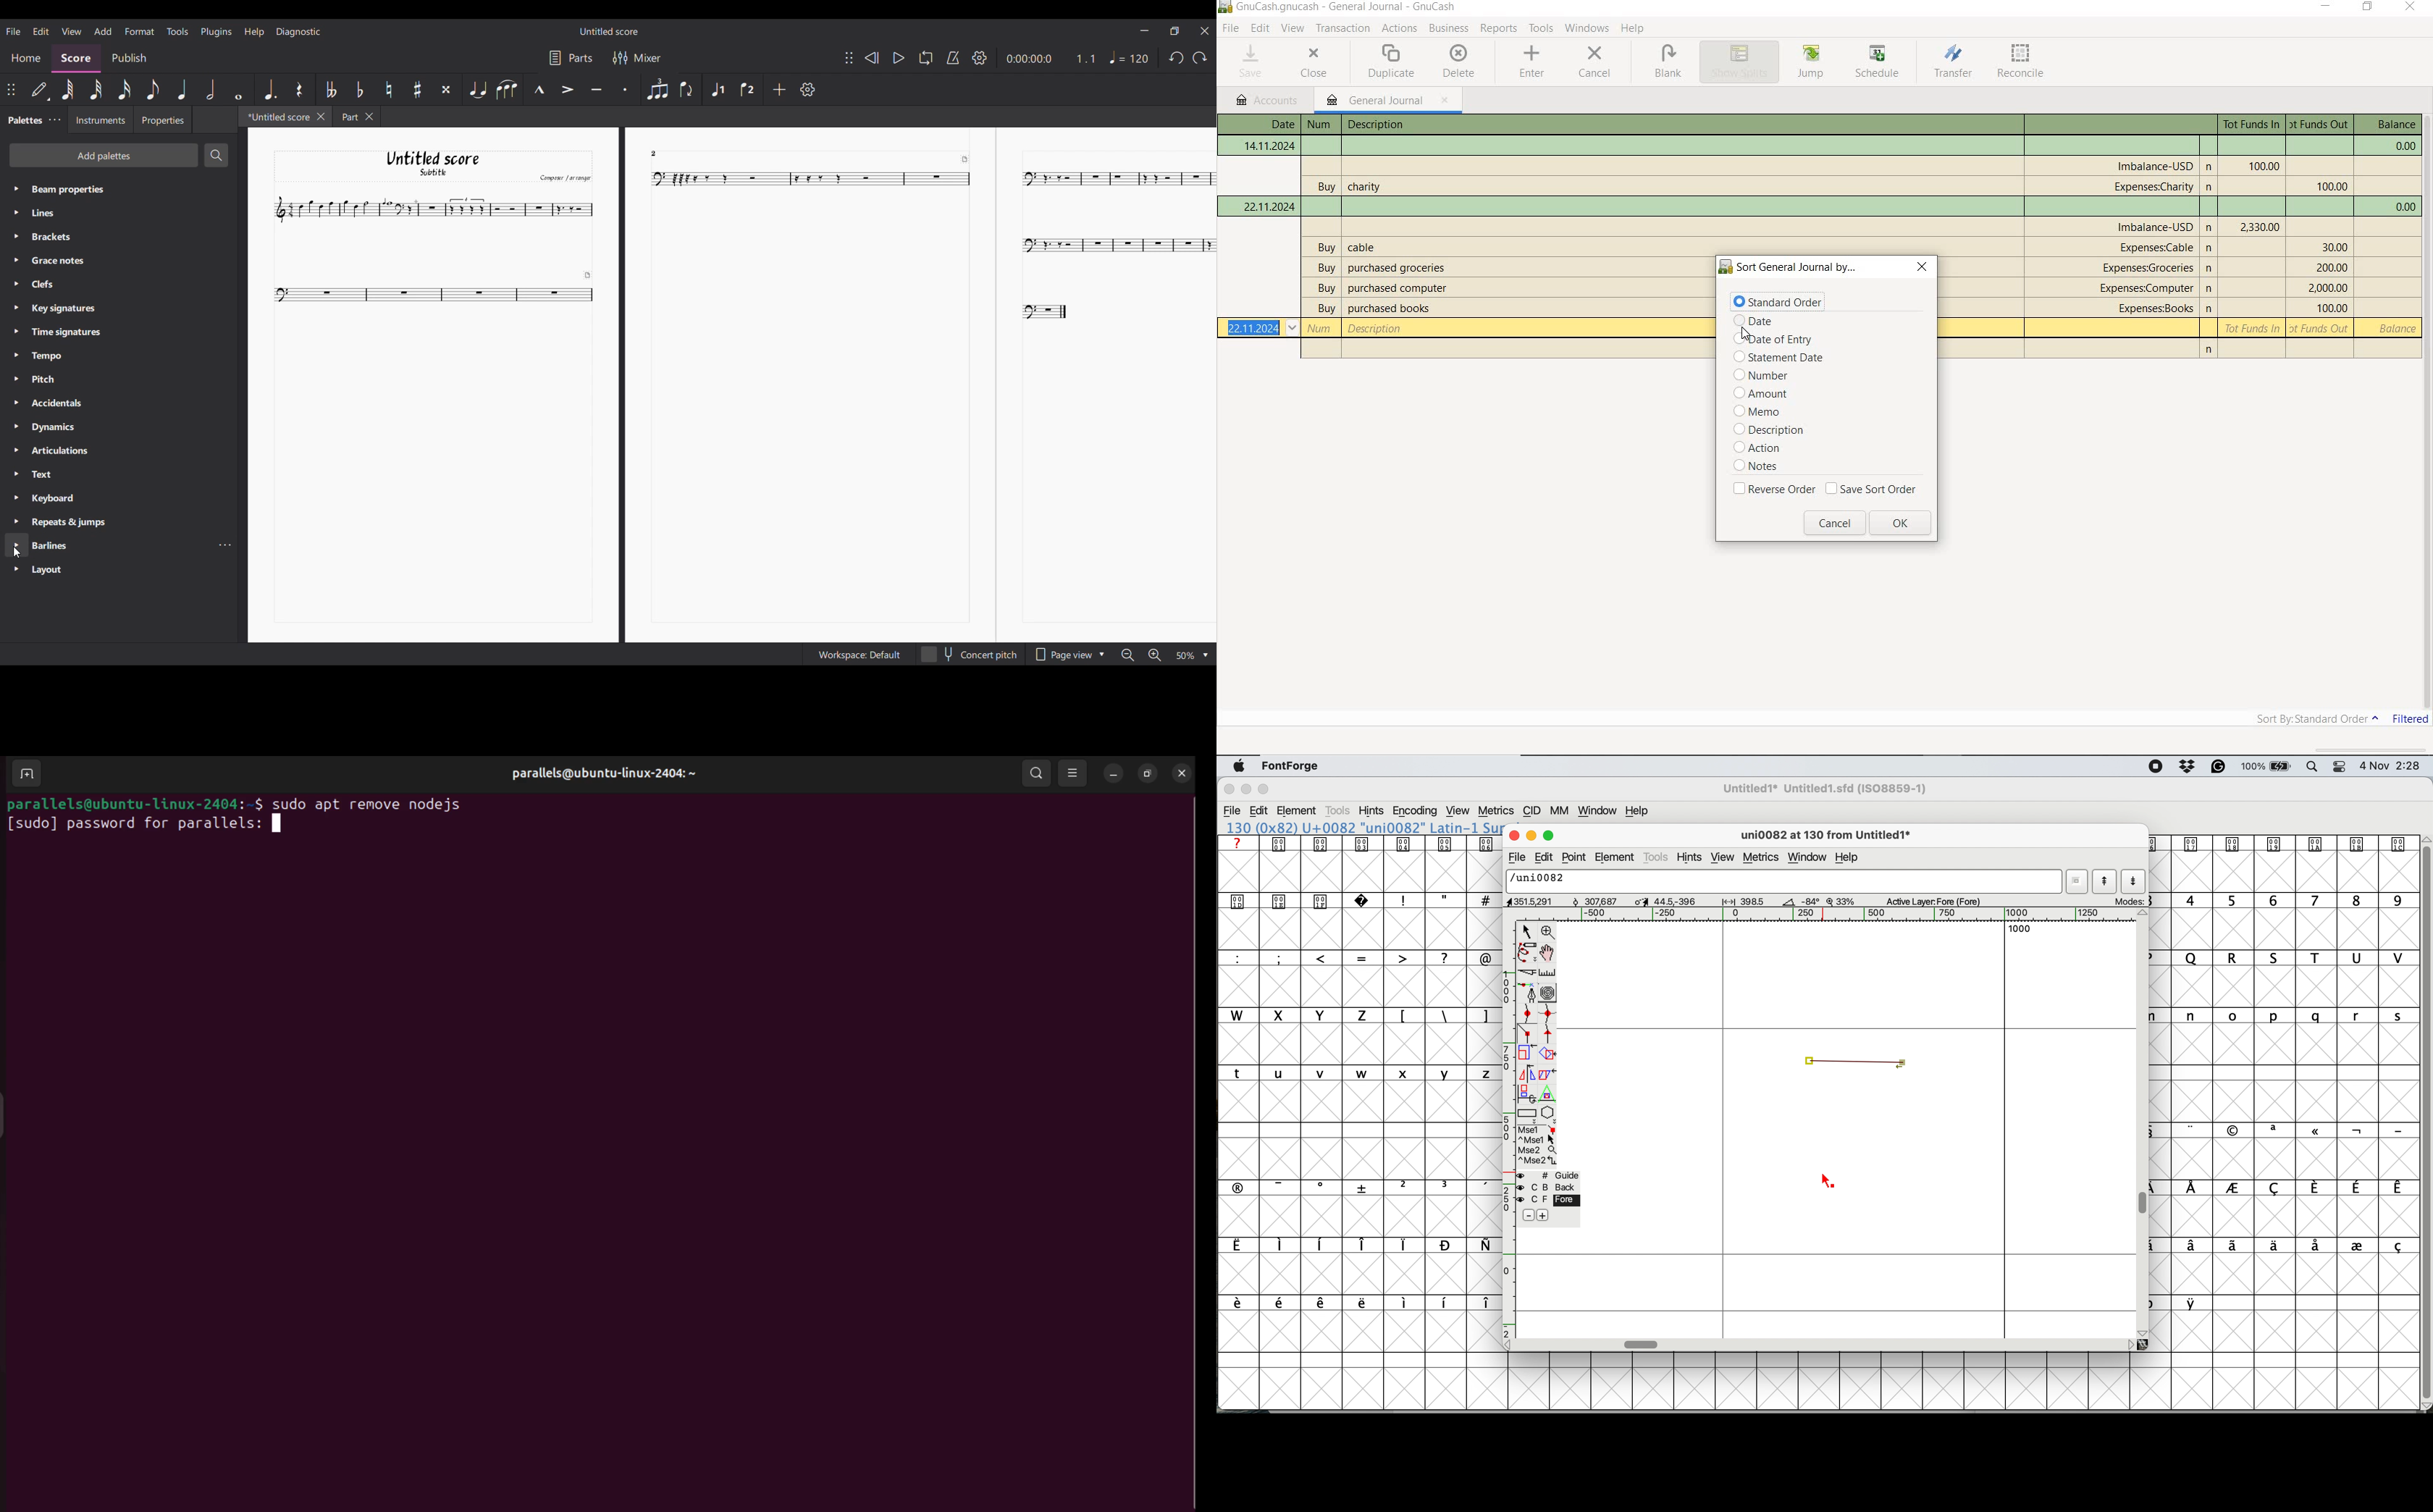 This screenshot has width=2436, height=1512. Describe the element at coordinates (1253, 328) in the screenshot. I see `Date` at that location.